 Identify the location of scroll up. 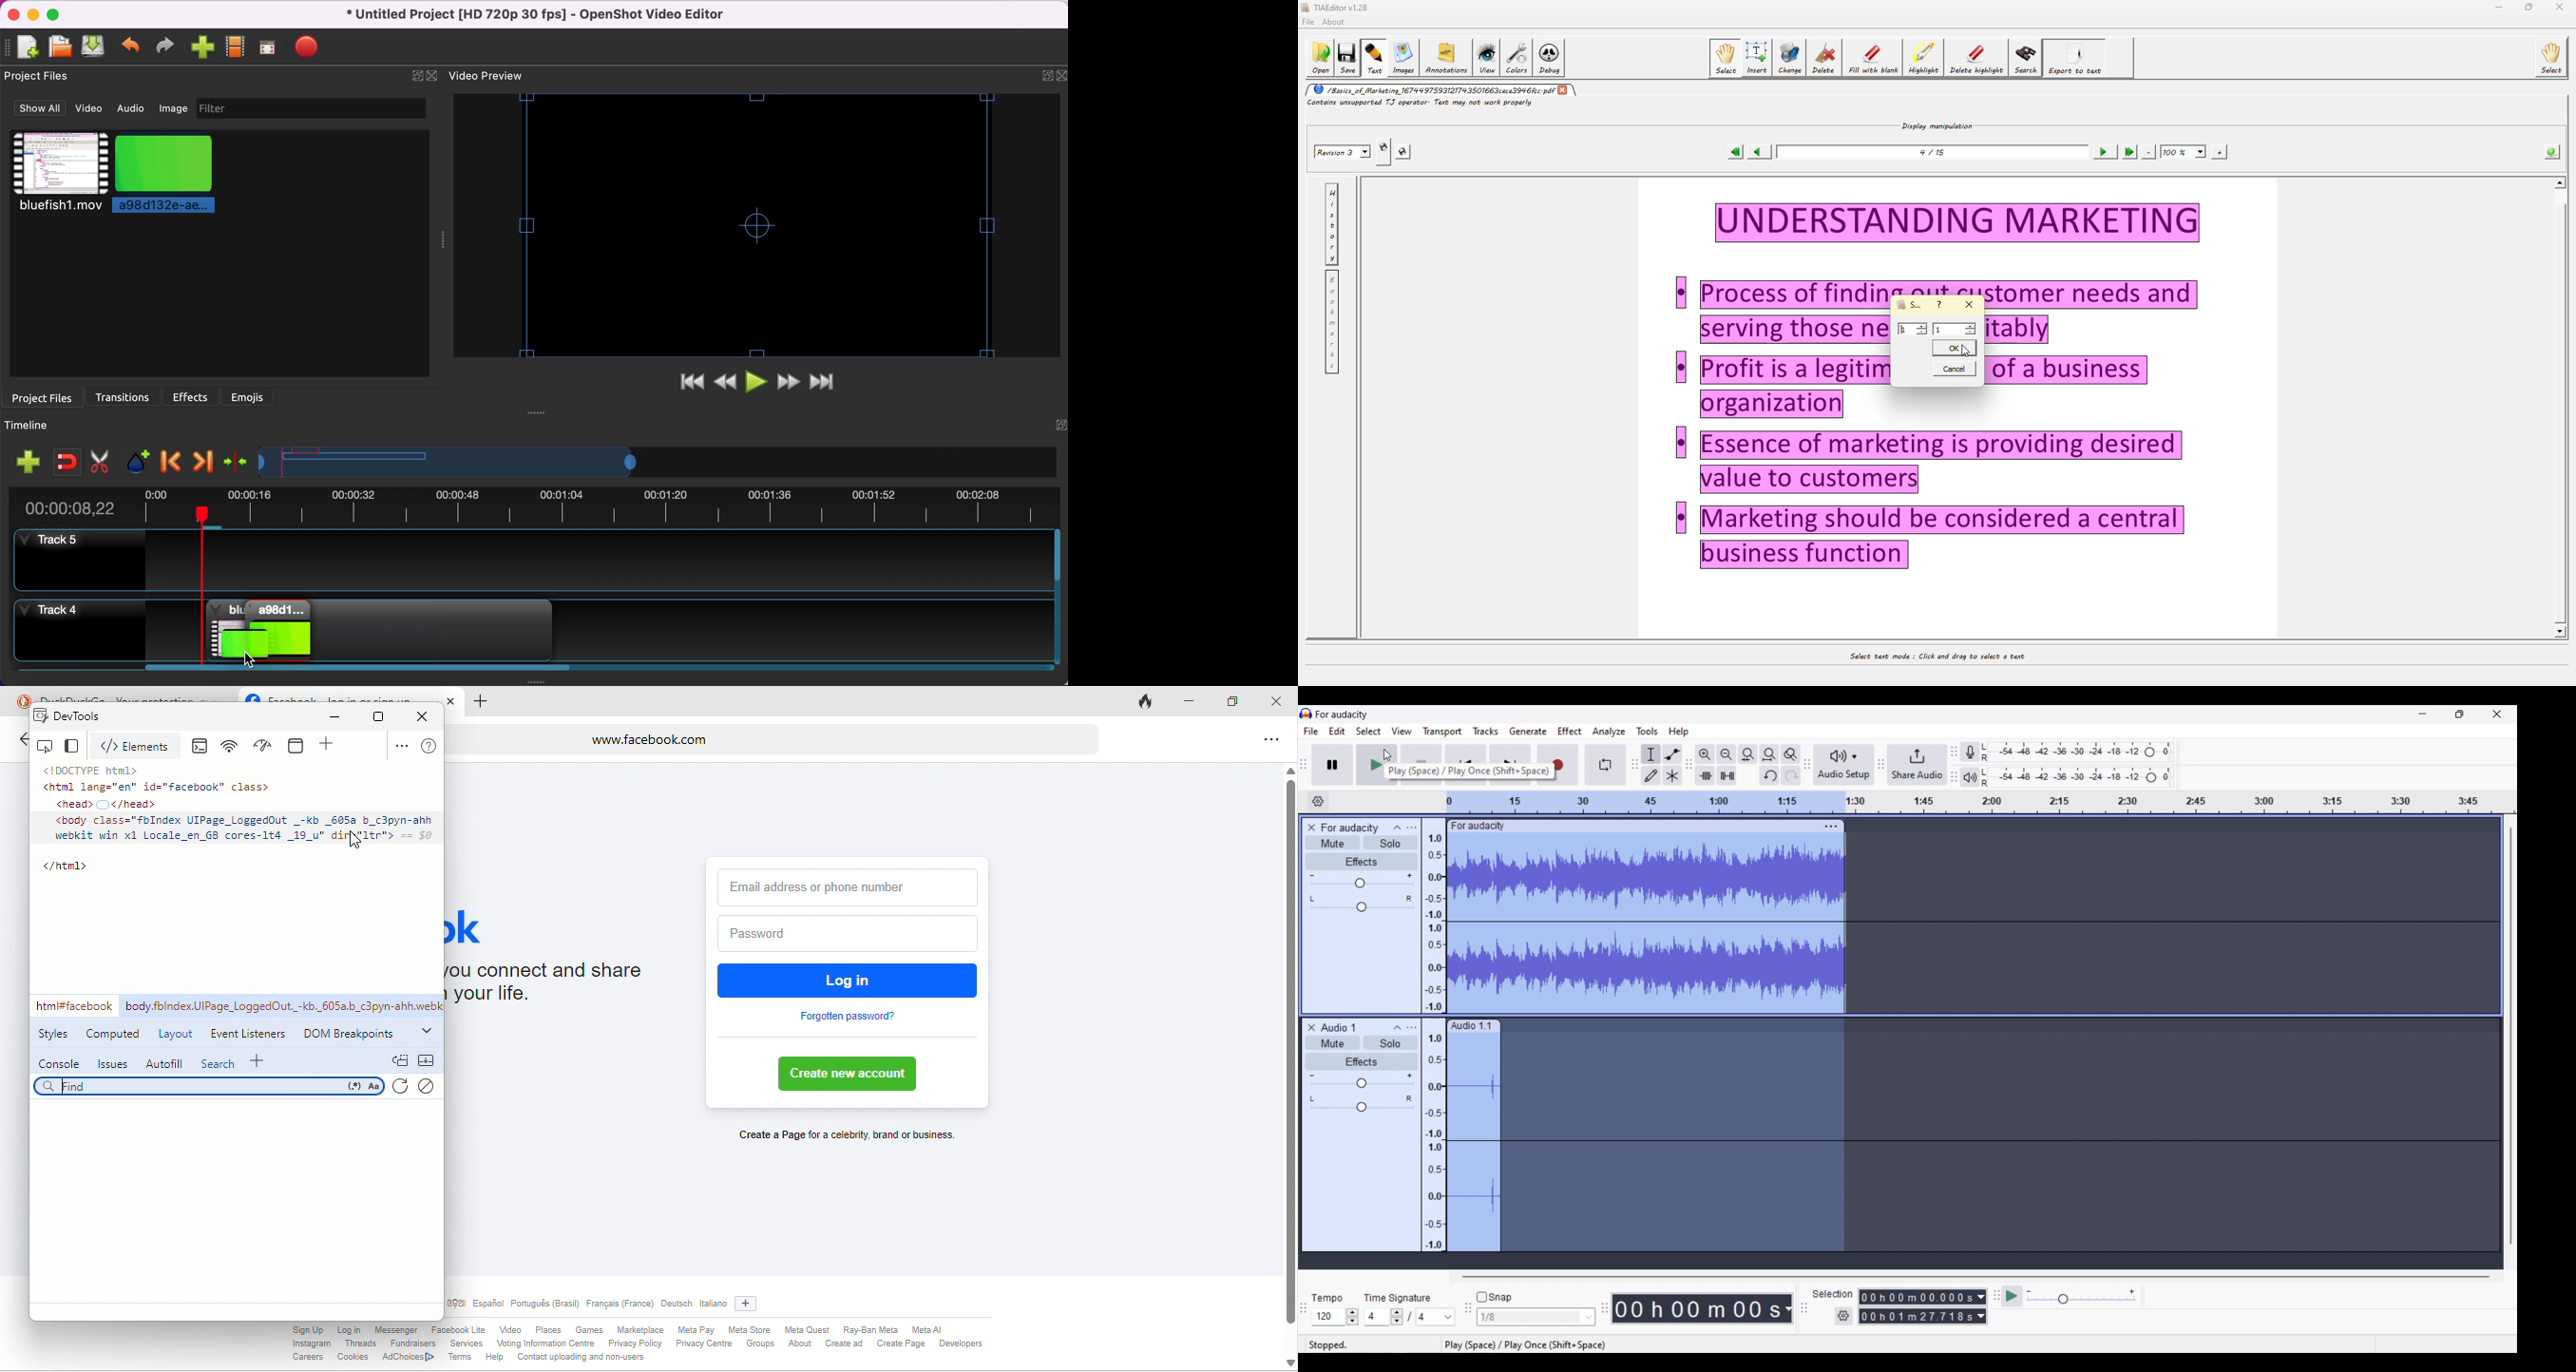
(1289, 768).